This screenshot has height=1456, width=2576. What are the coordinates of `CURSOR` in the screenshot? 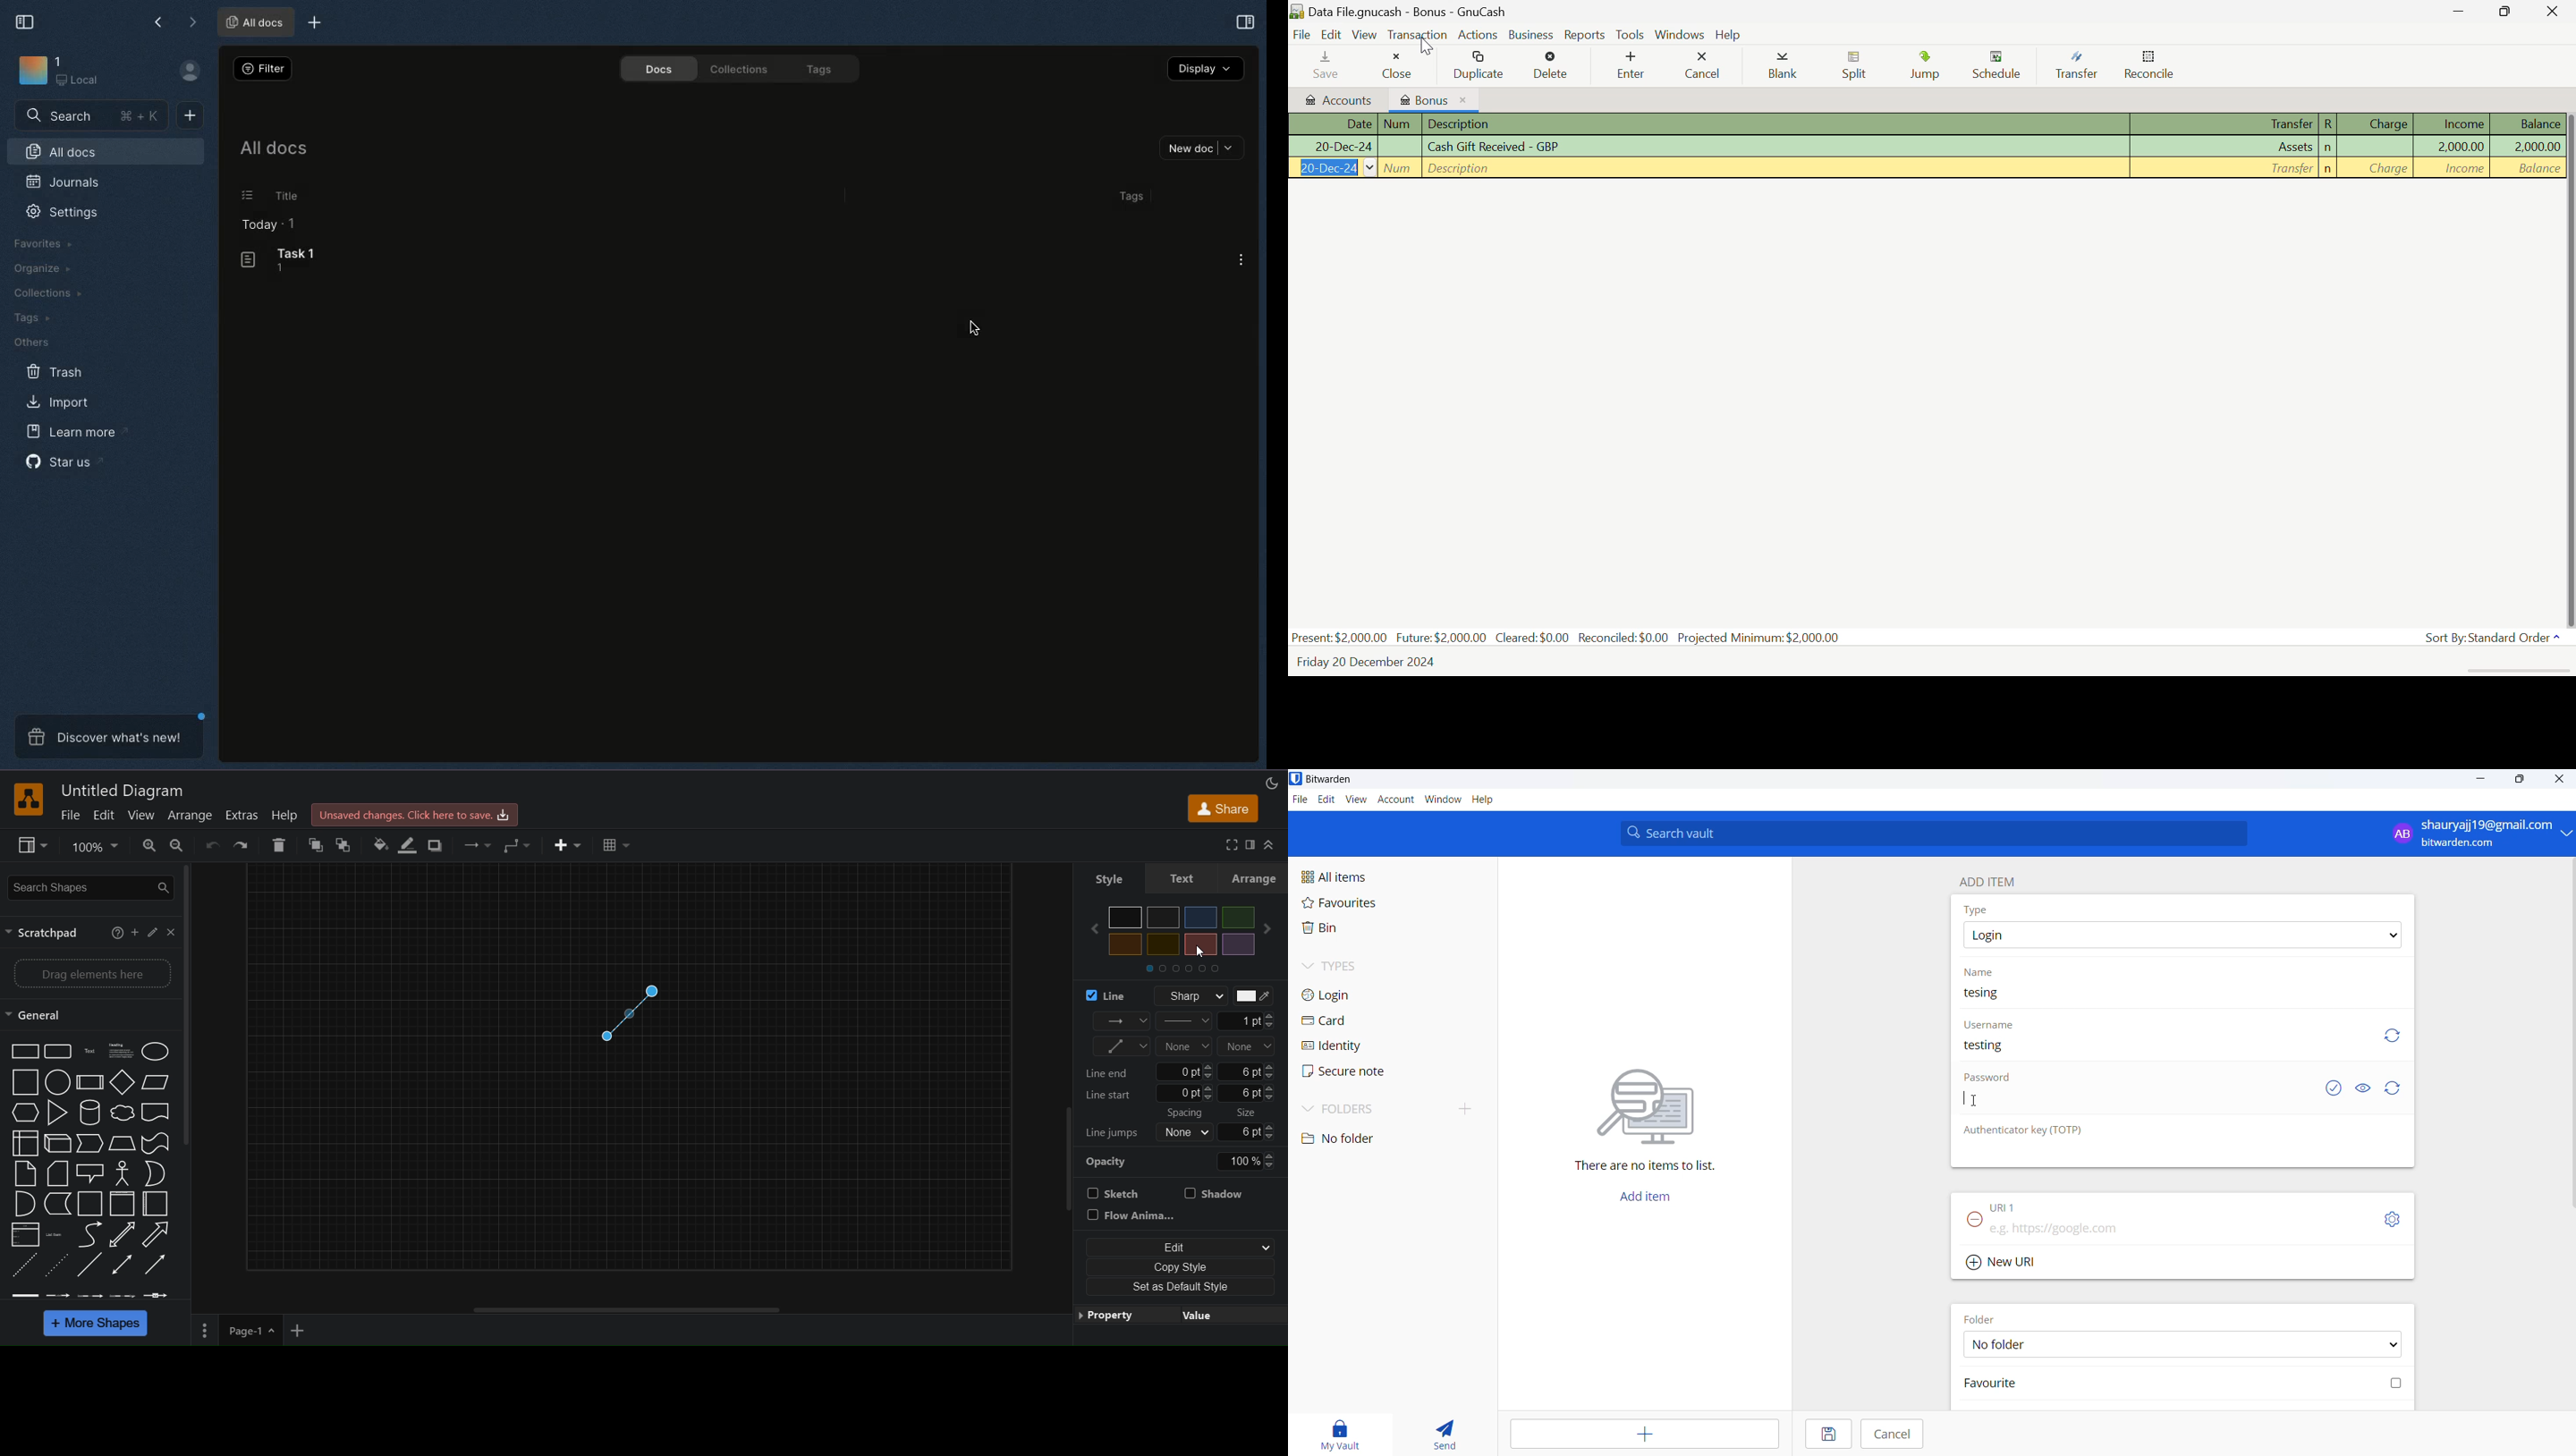 It's located at (1978, 1100).